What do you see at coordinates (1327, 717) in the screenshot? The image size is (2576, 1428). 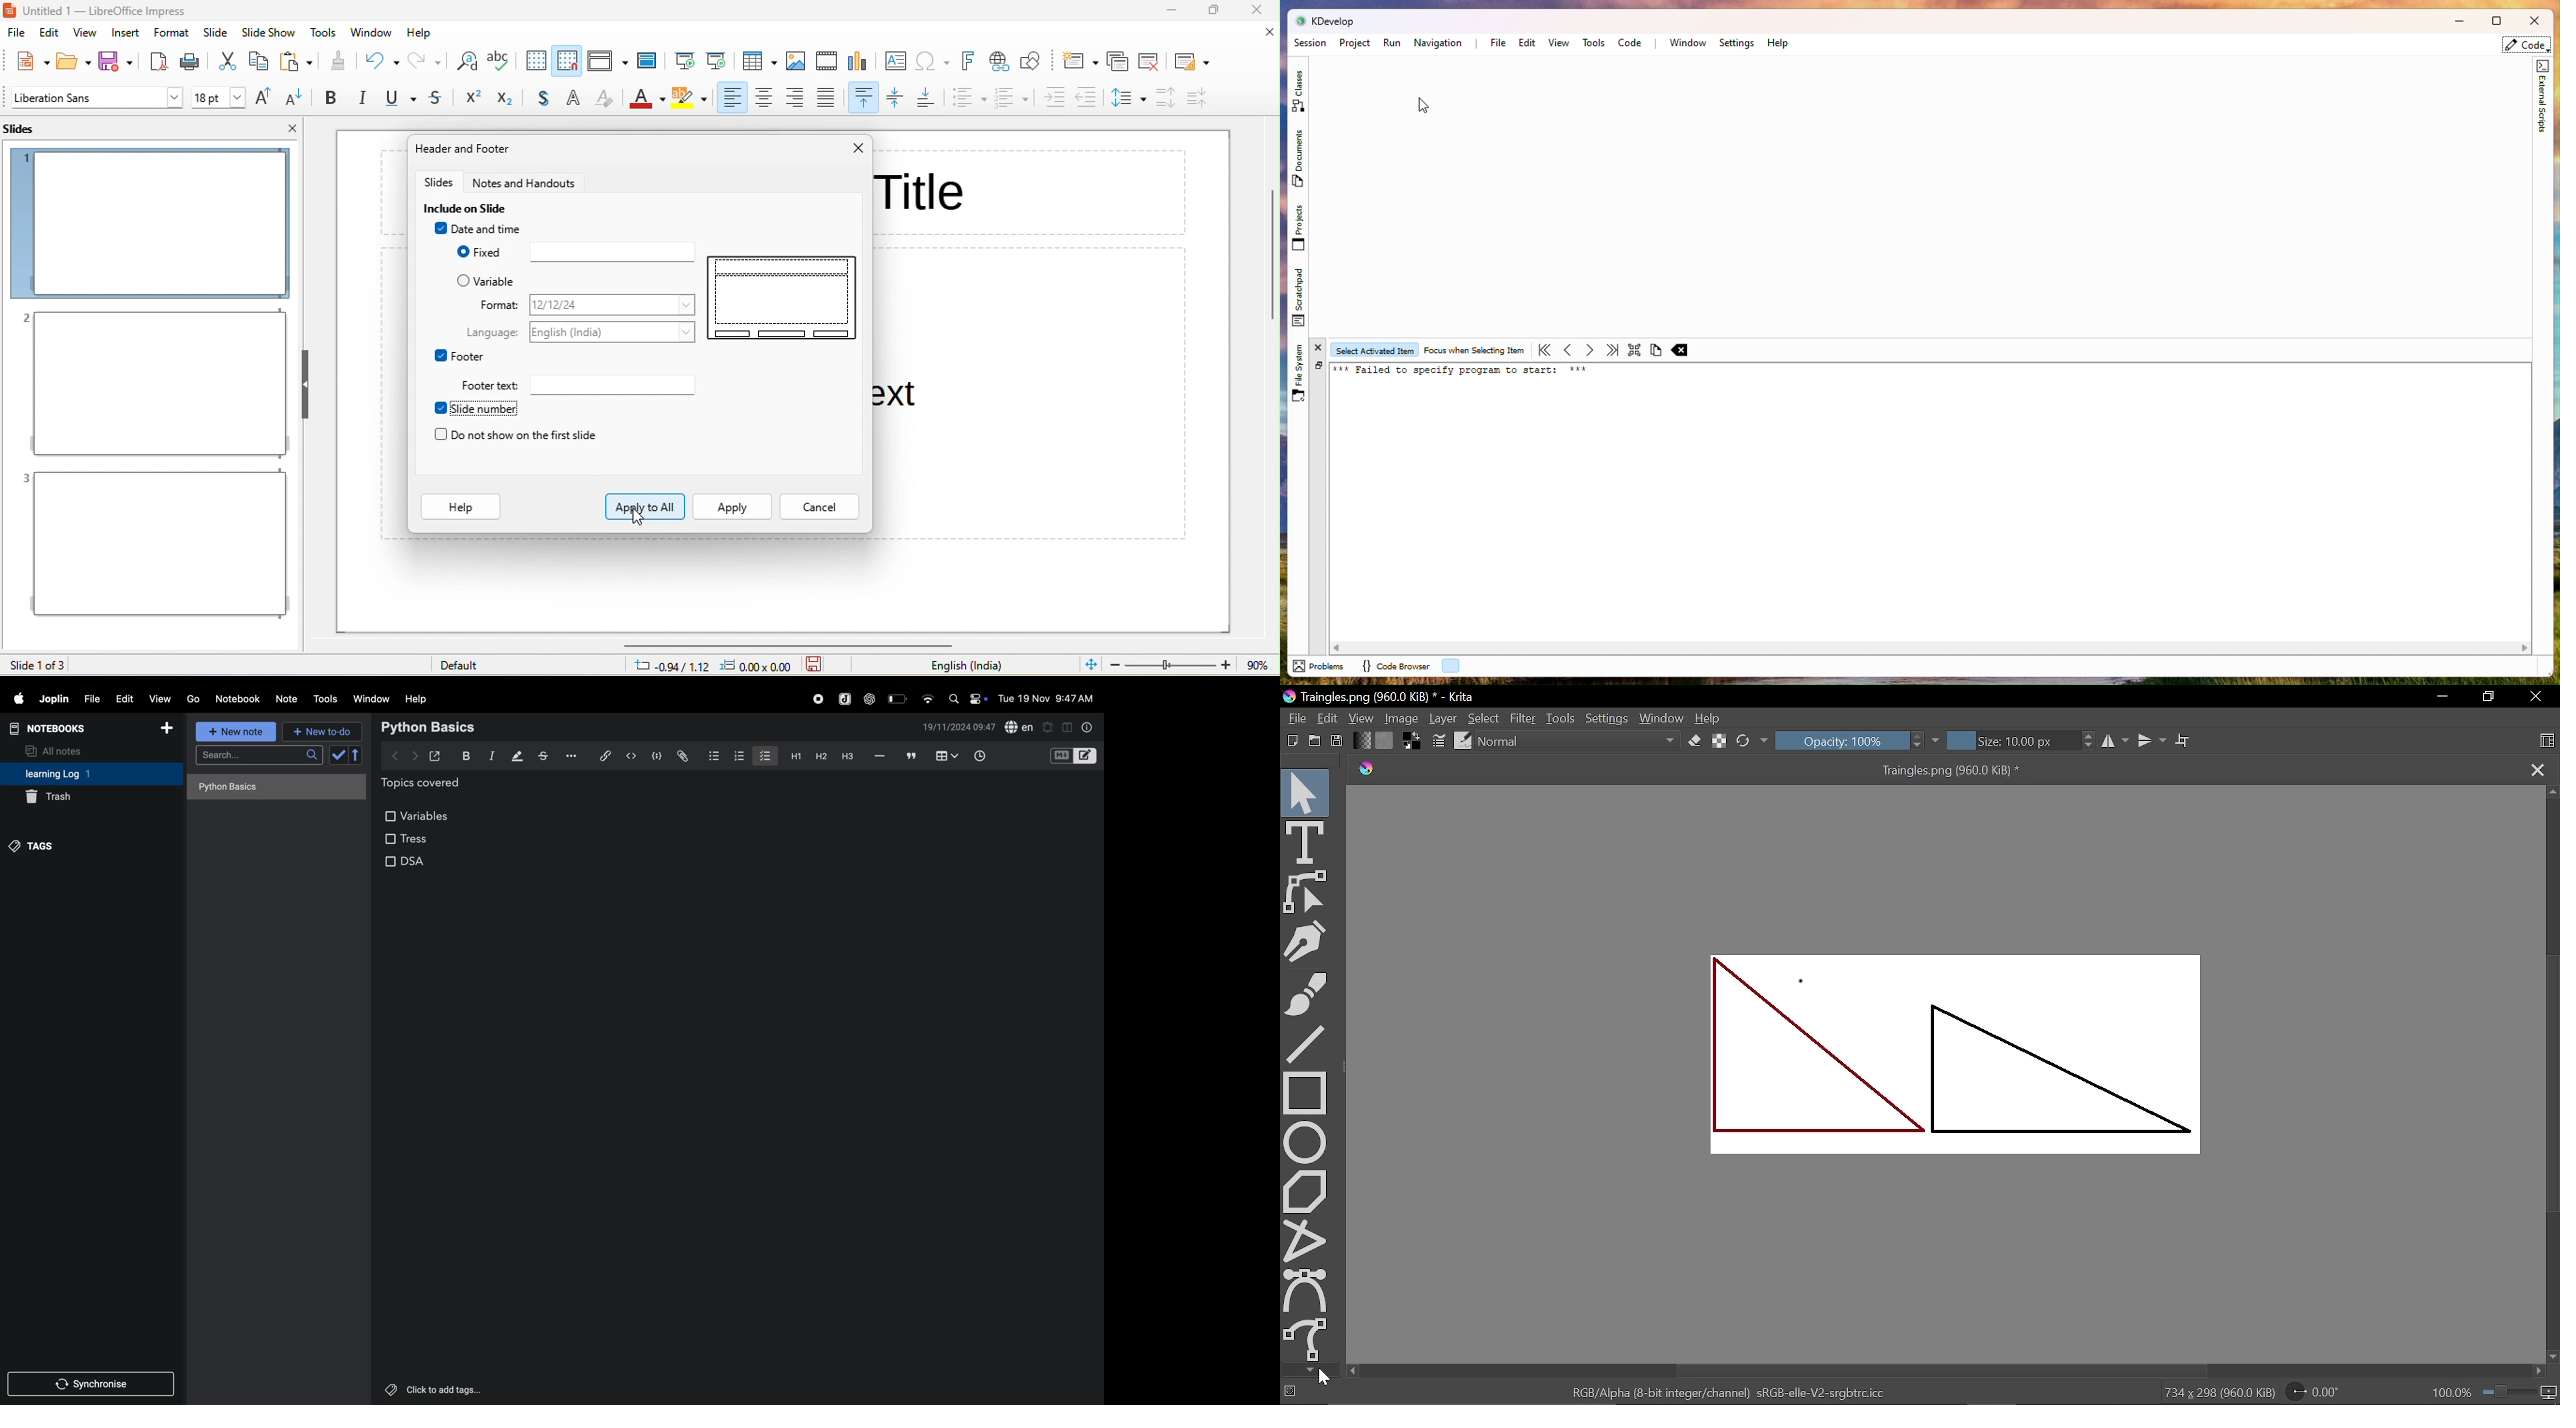 I see `Edit` at bounding box center [1327, 717].